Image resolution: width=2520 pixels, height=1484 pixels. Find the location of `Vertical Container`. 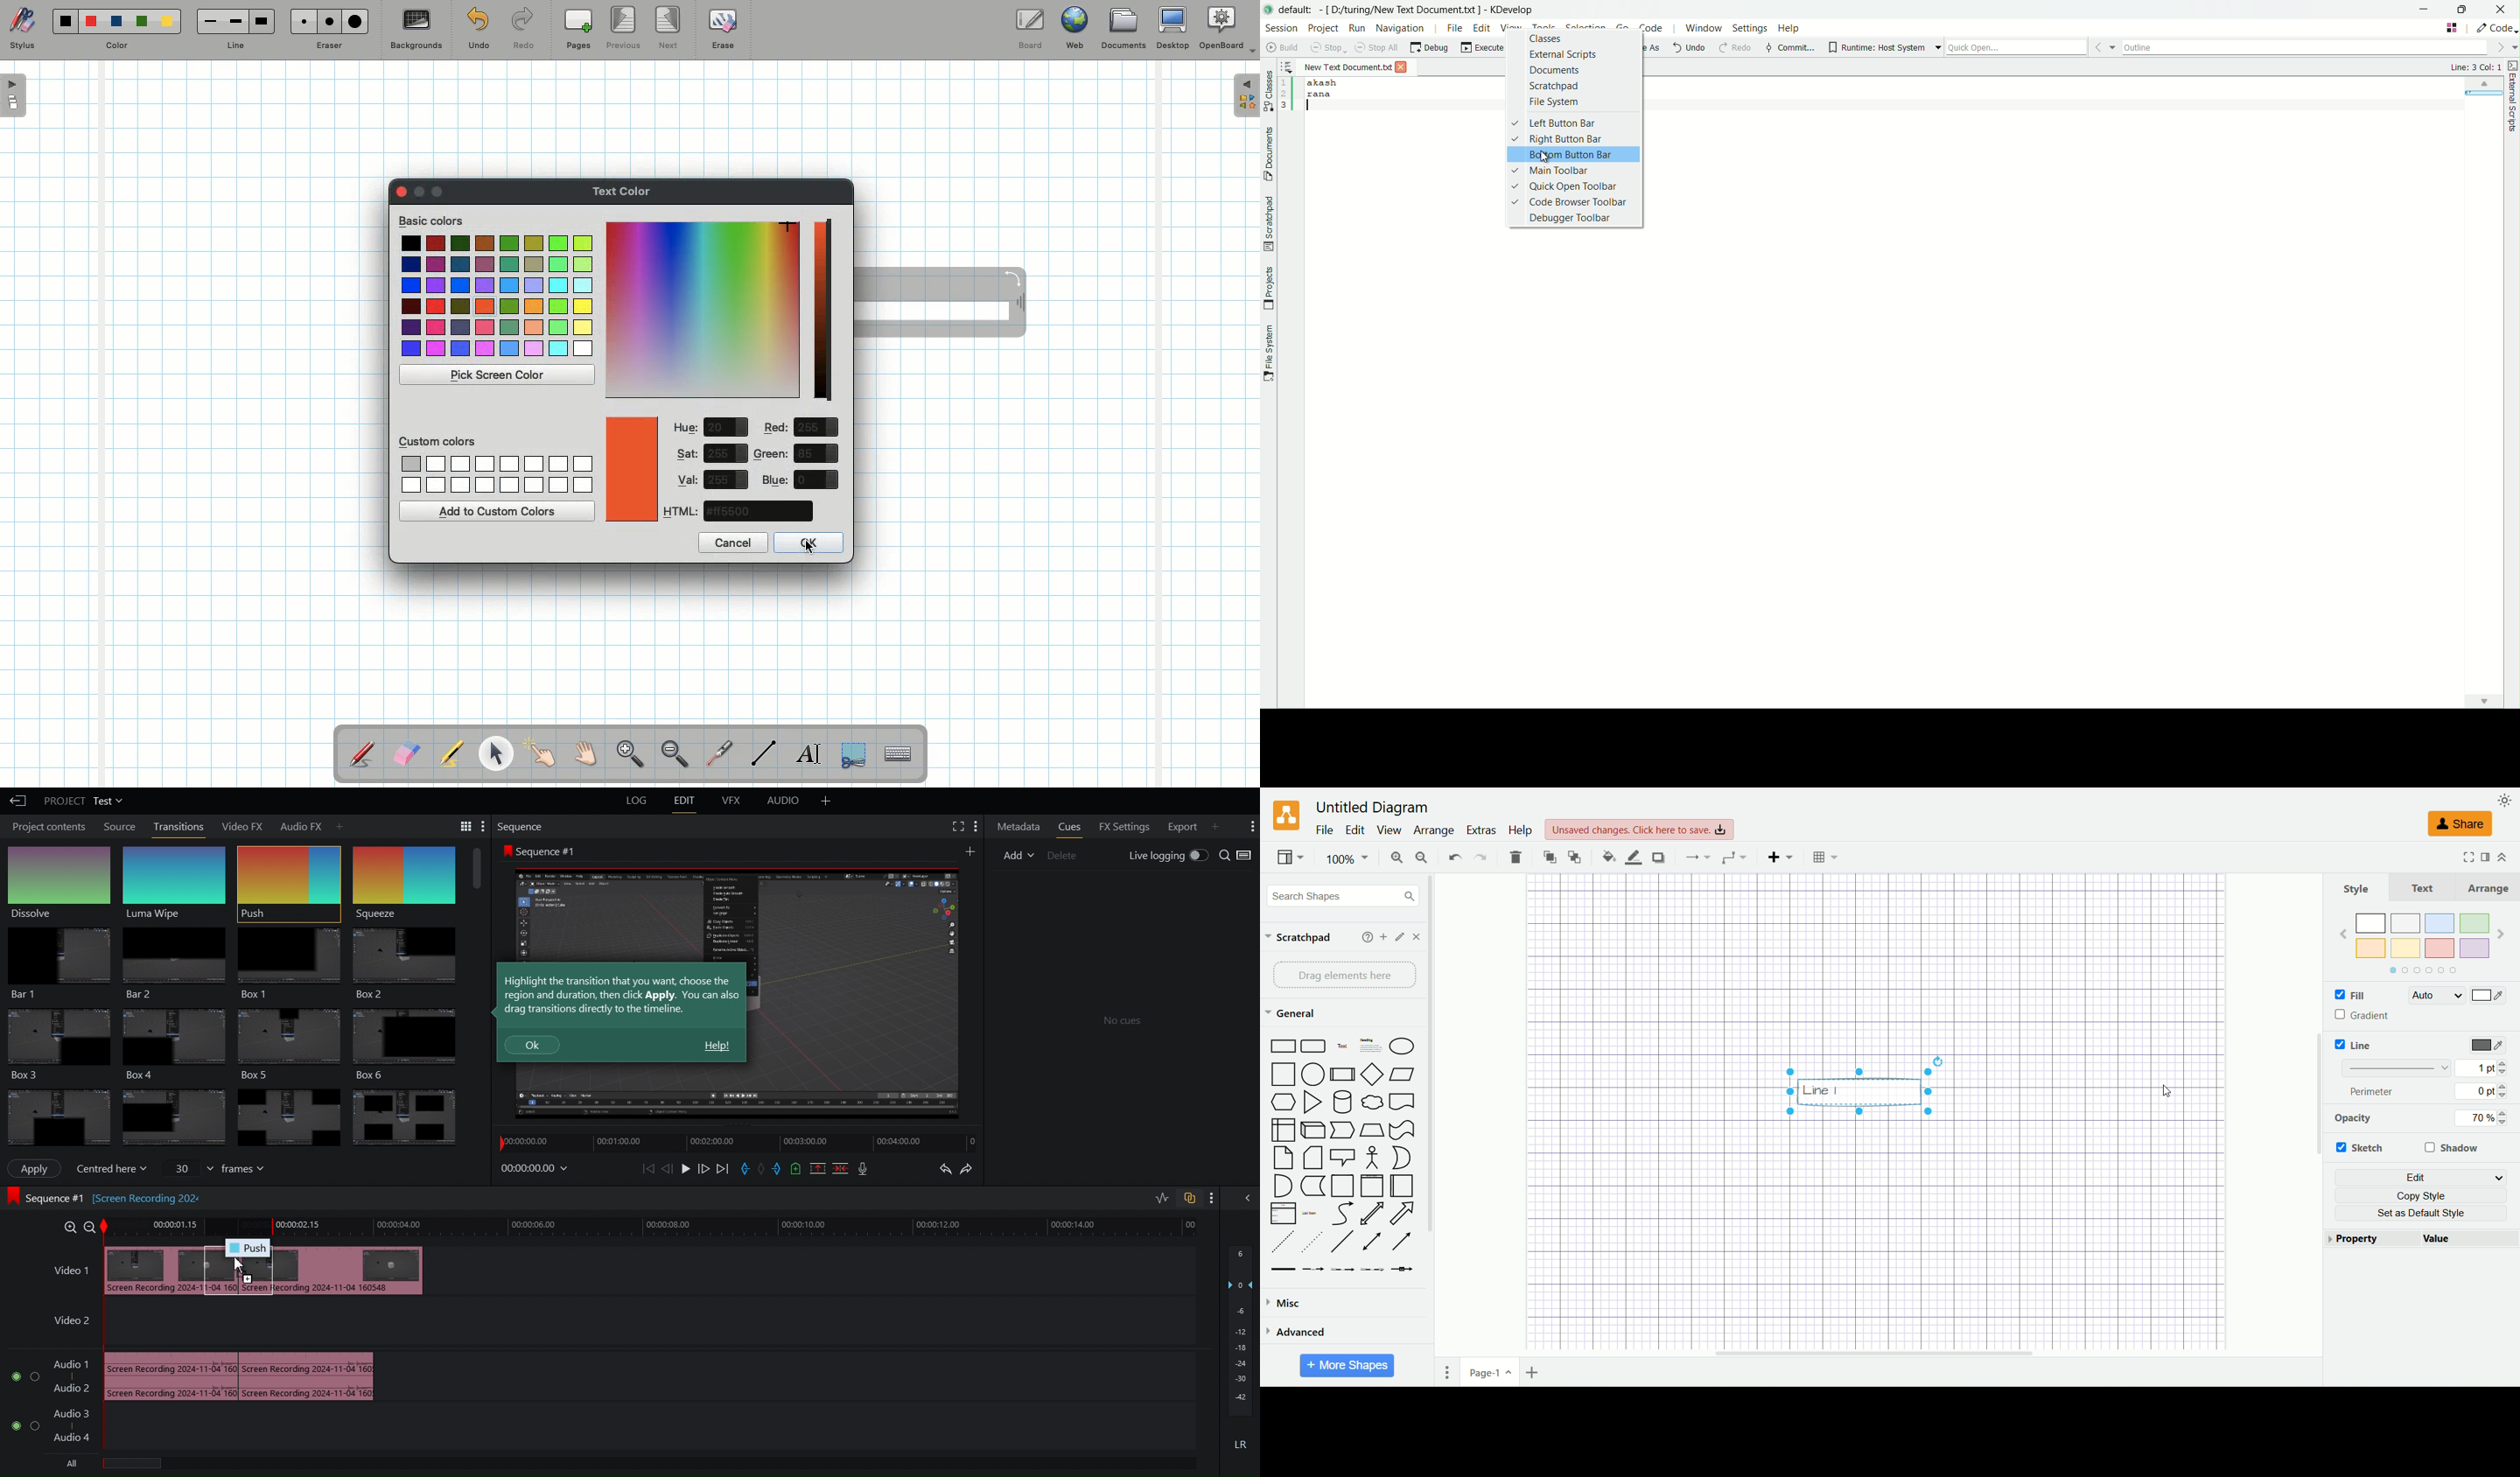

Vertical Container is located at coordinates (1372, 1186).